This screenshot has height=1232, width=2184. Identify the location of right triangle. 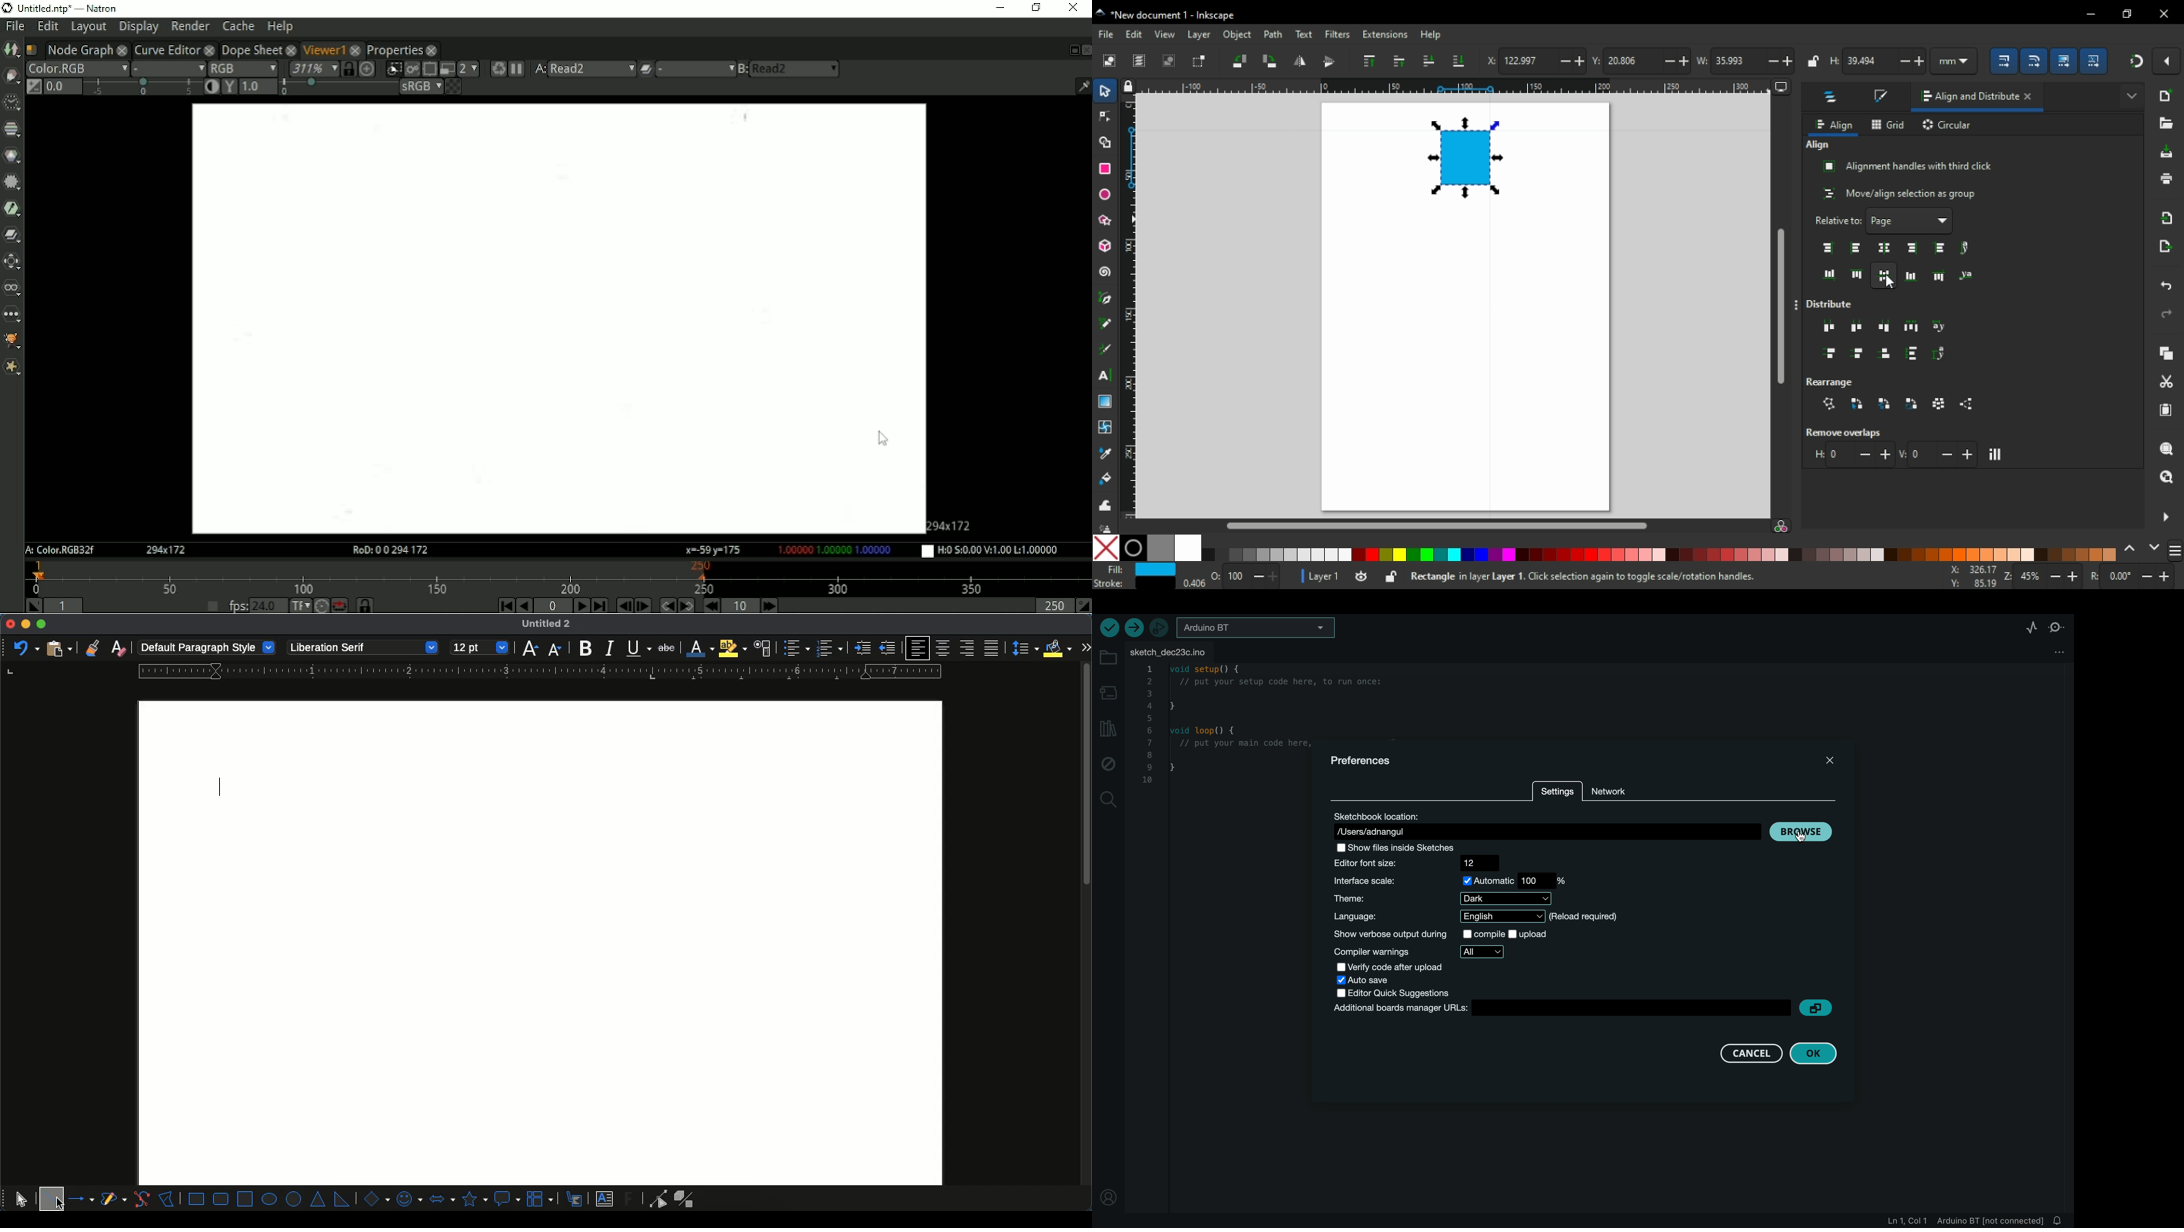
(341, 1199).